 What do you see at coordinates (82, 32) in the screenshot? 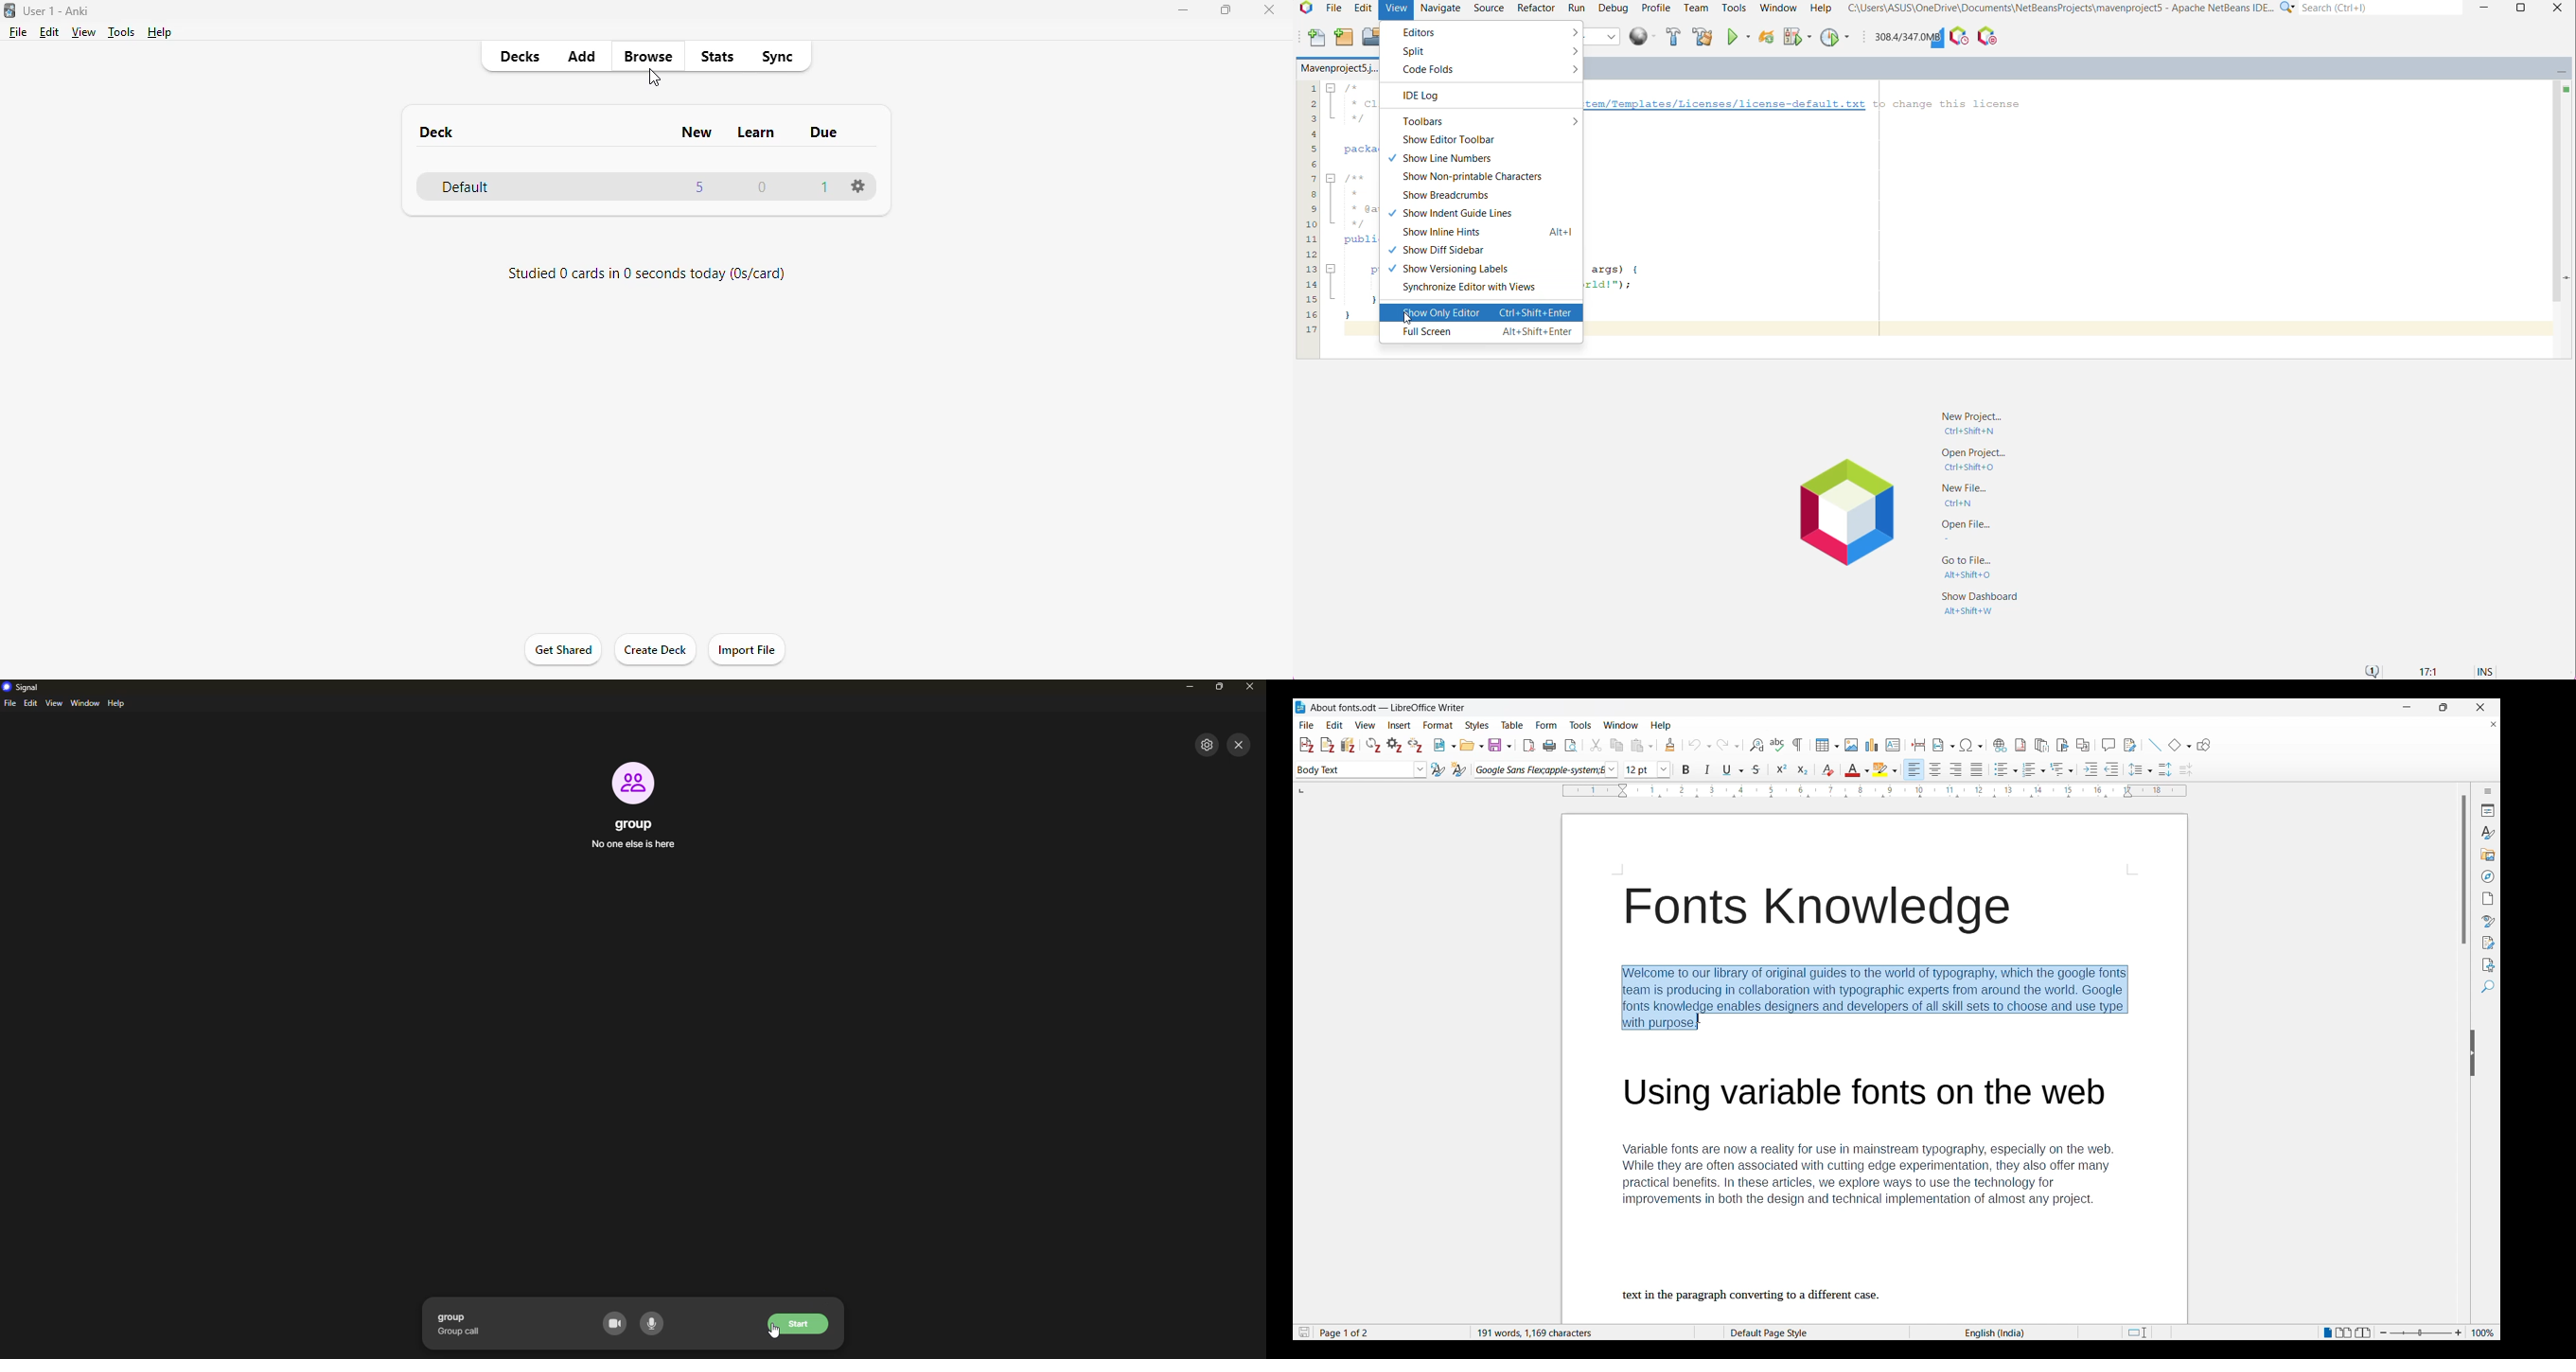
I see `view` at bounding box center [82, 32].